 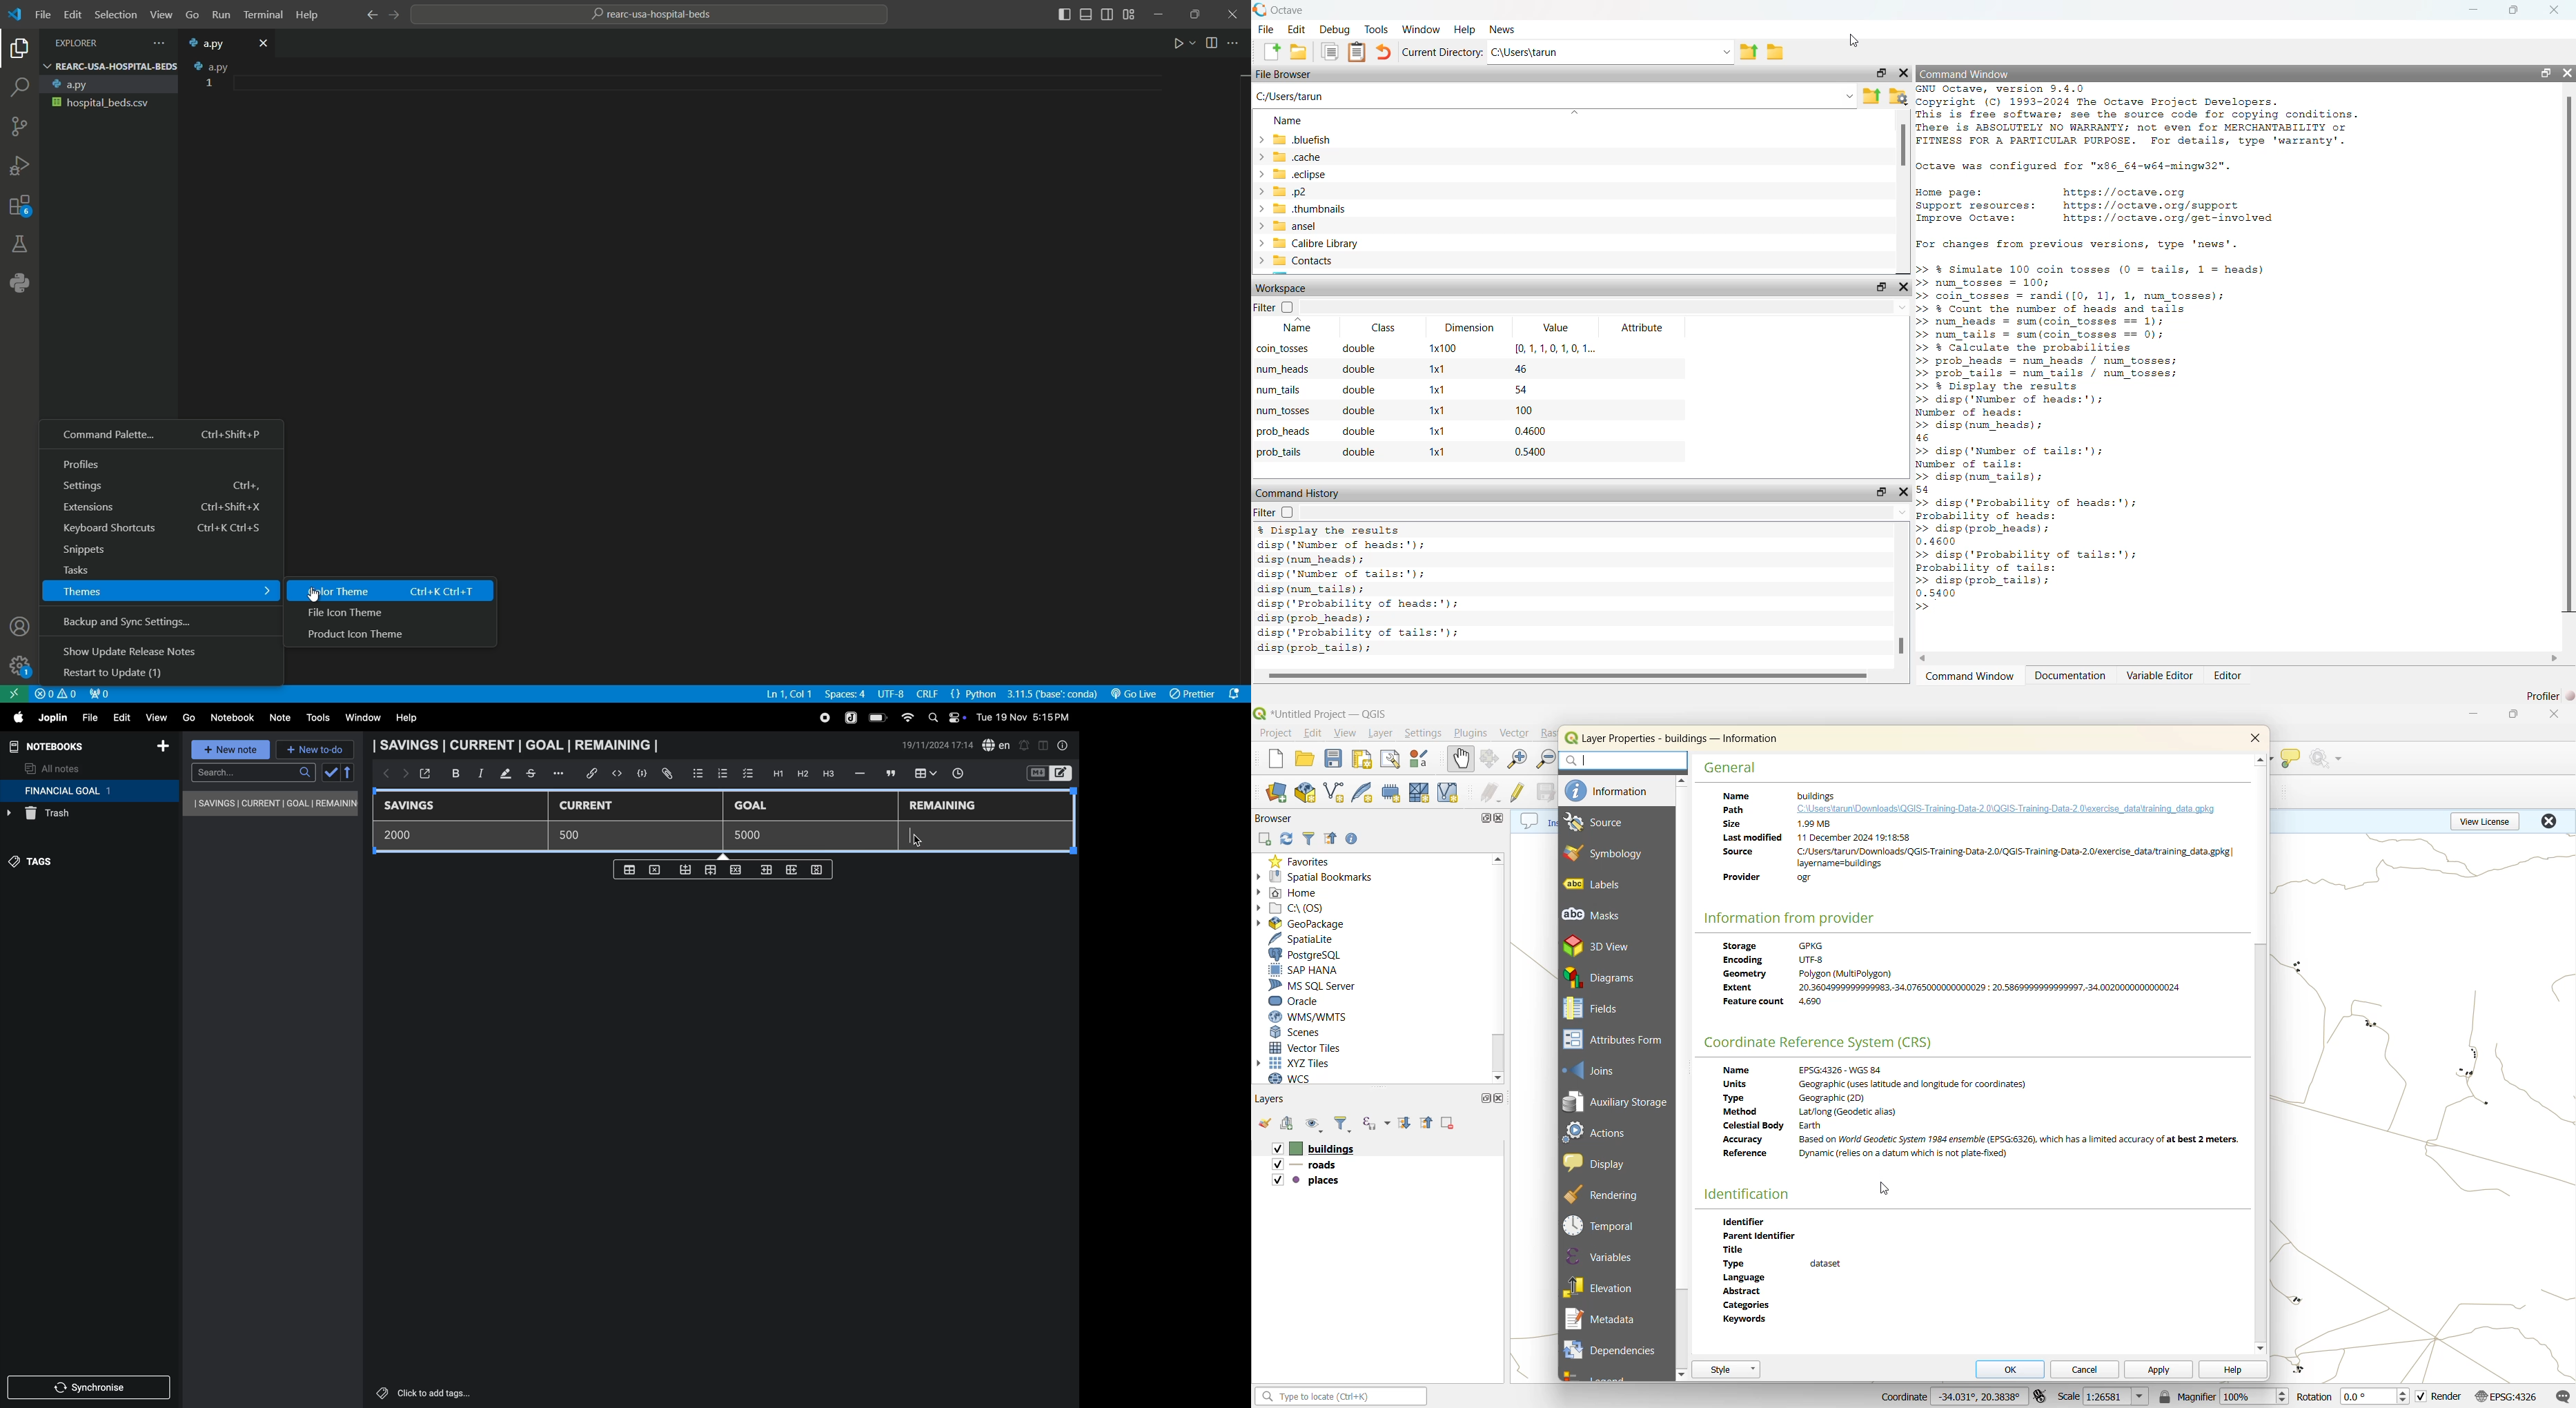 I want to click on metadata, so click(x=1978, y=1120).